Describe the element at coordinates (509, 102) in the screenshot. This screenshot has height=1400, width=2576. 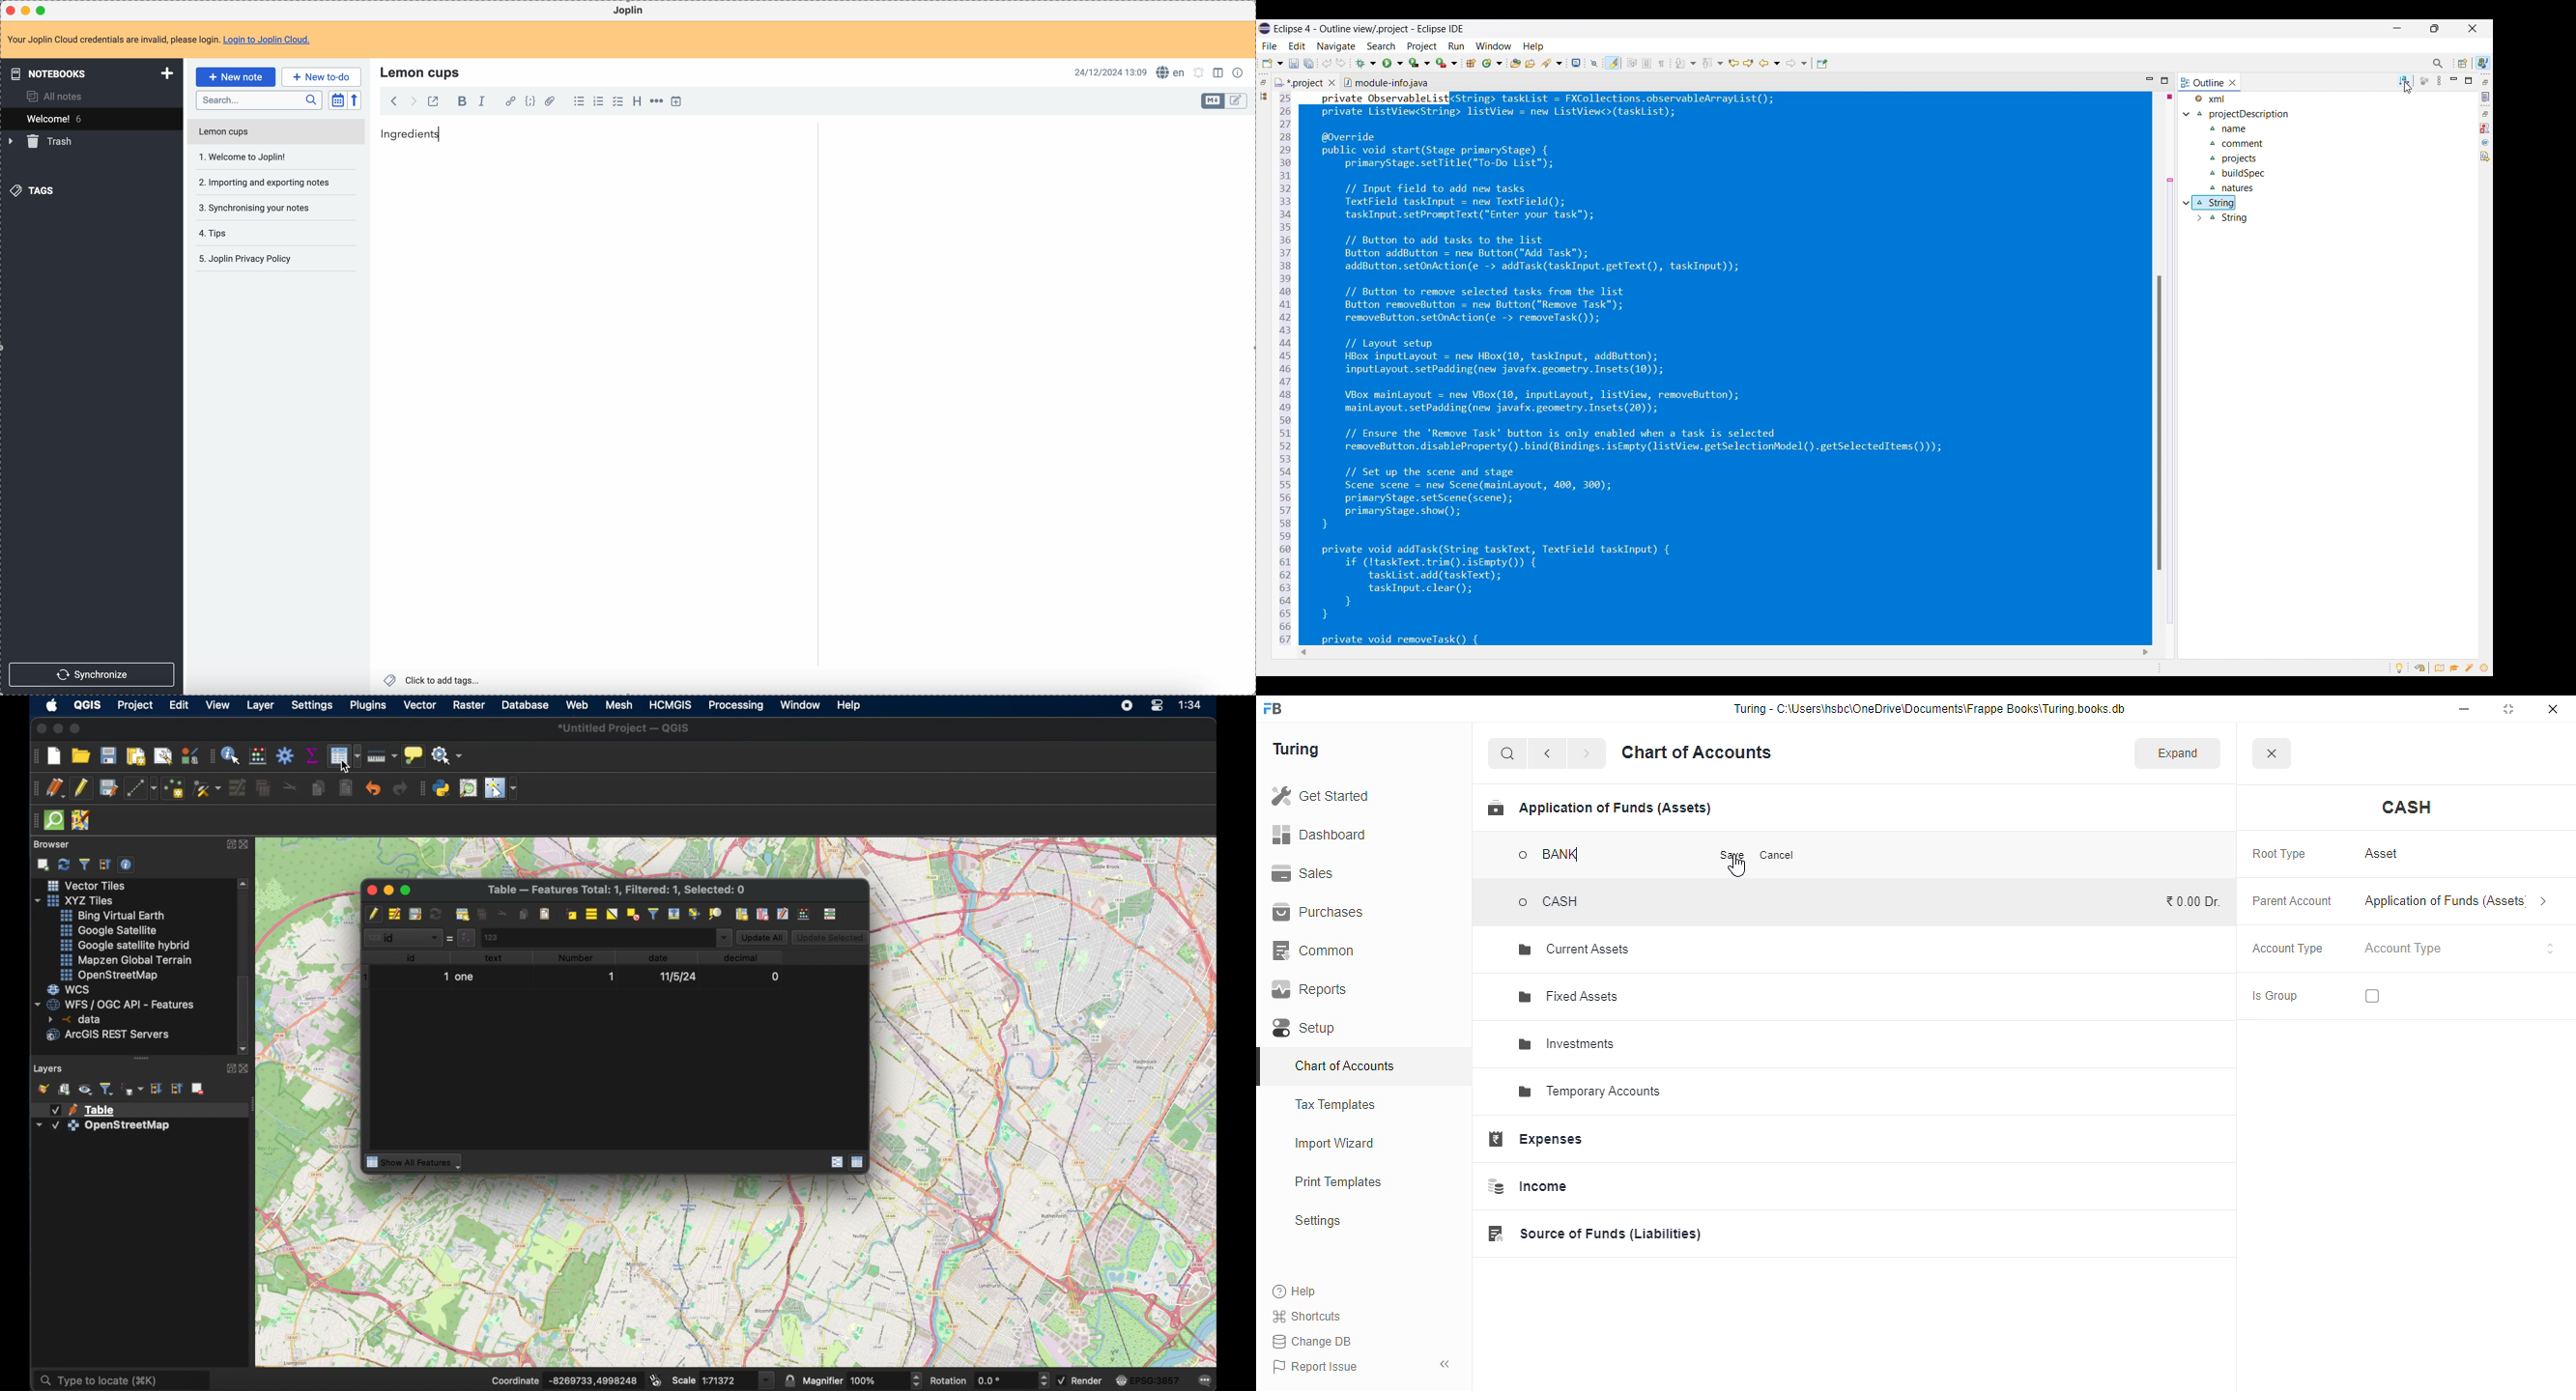
I see `hyperlink` at that location.